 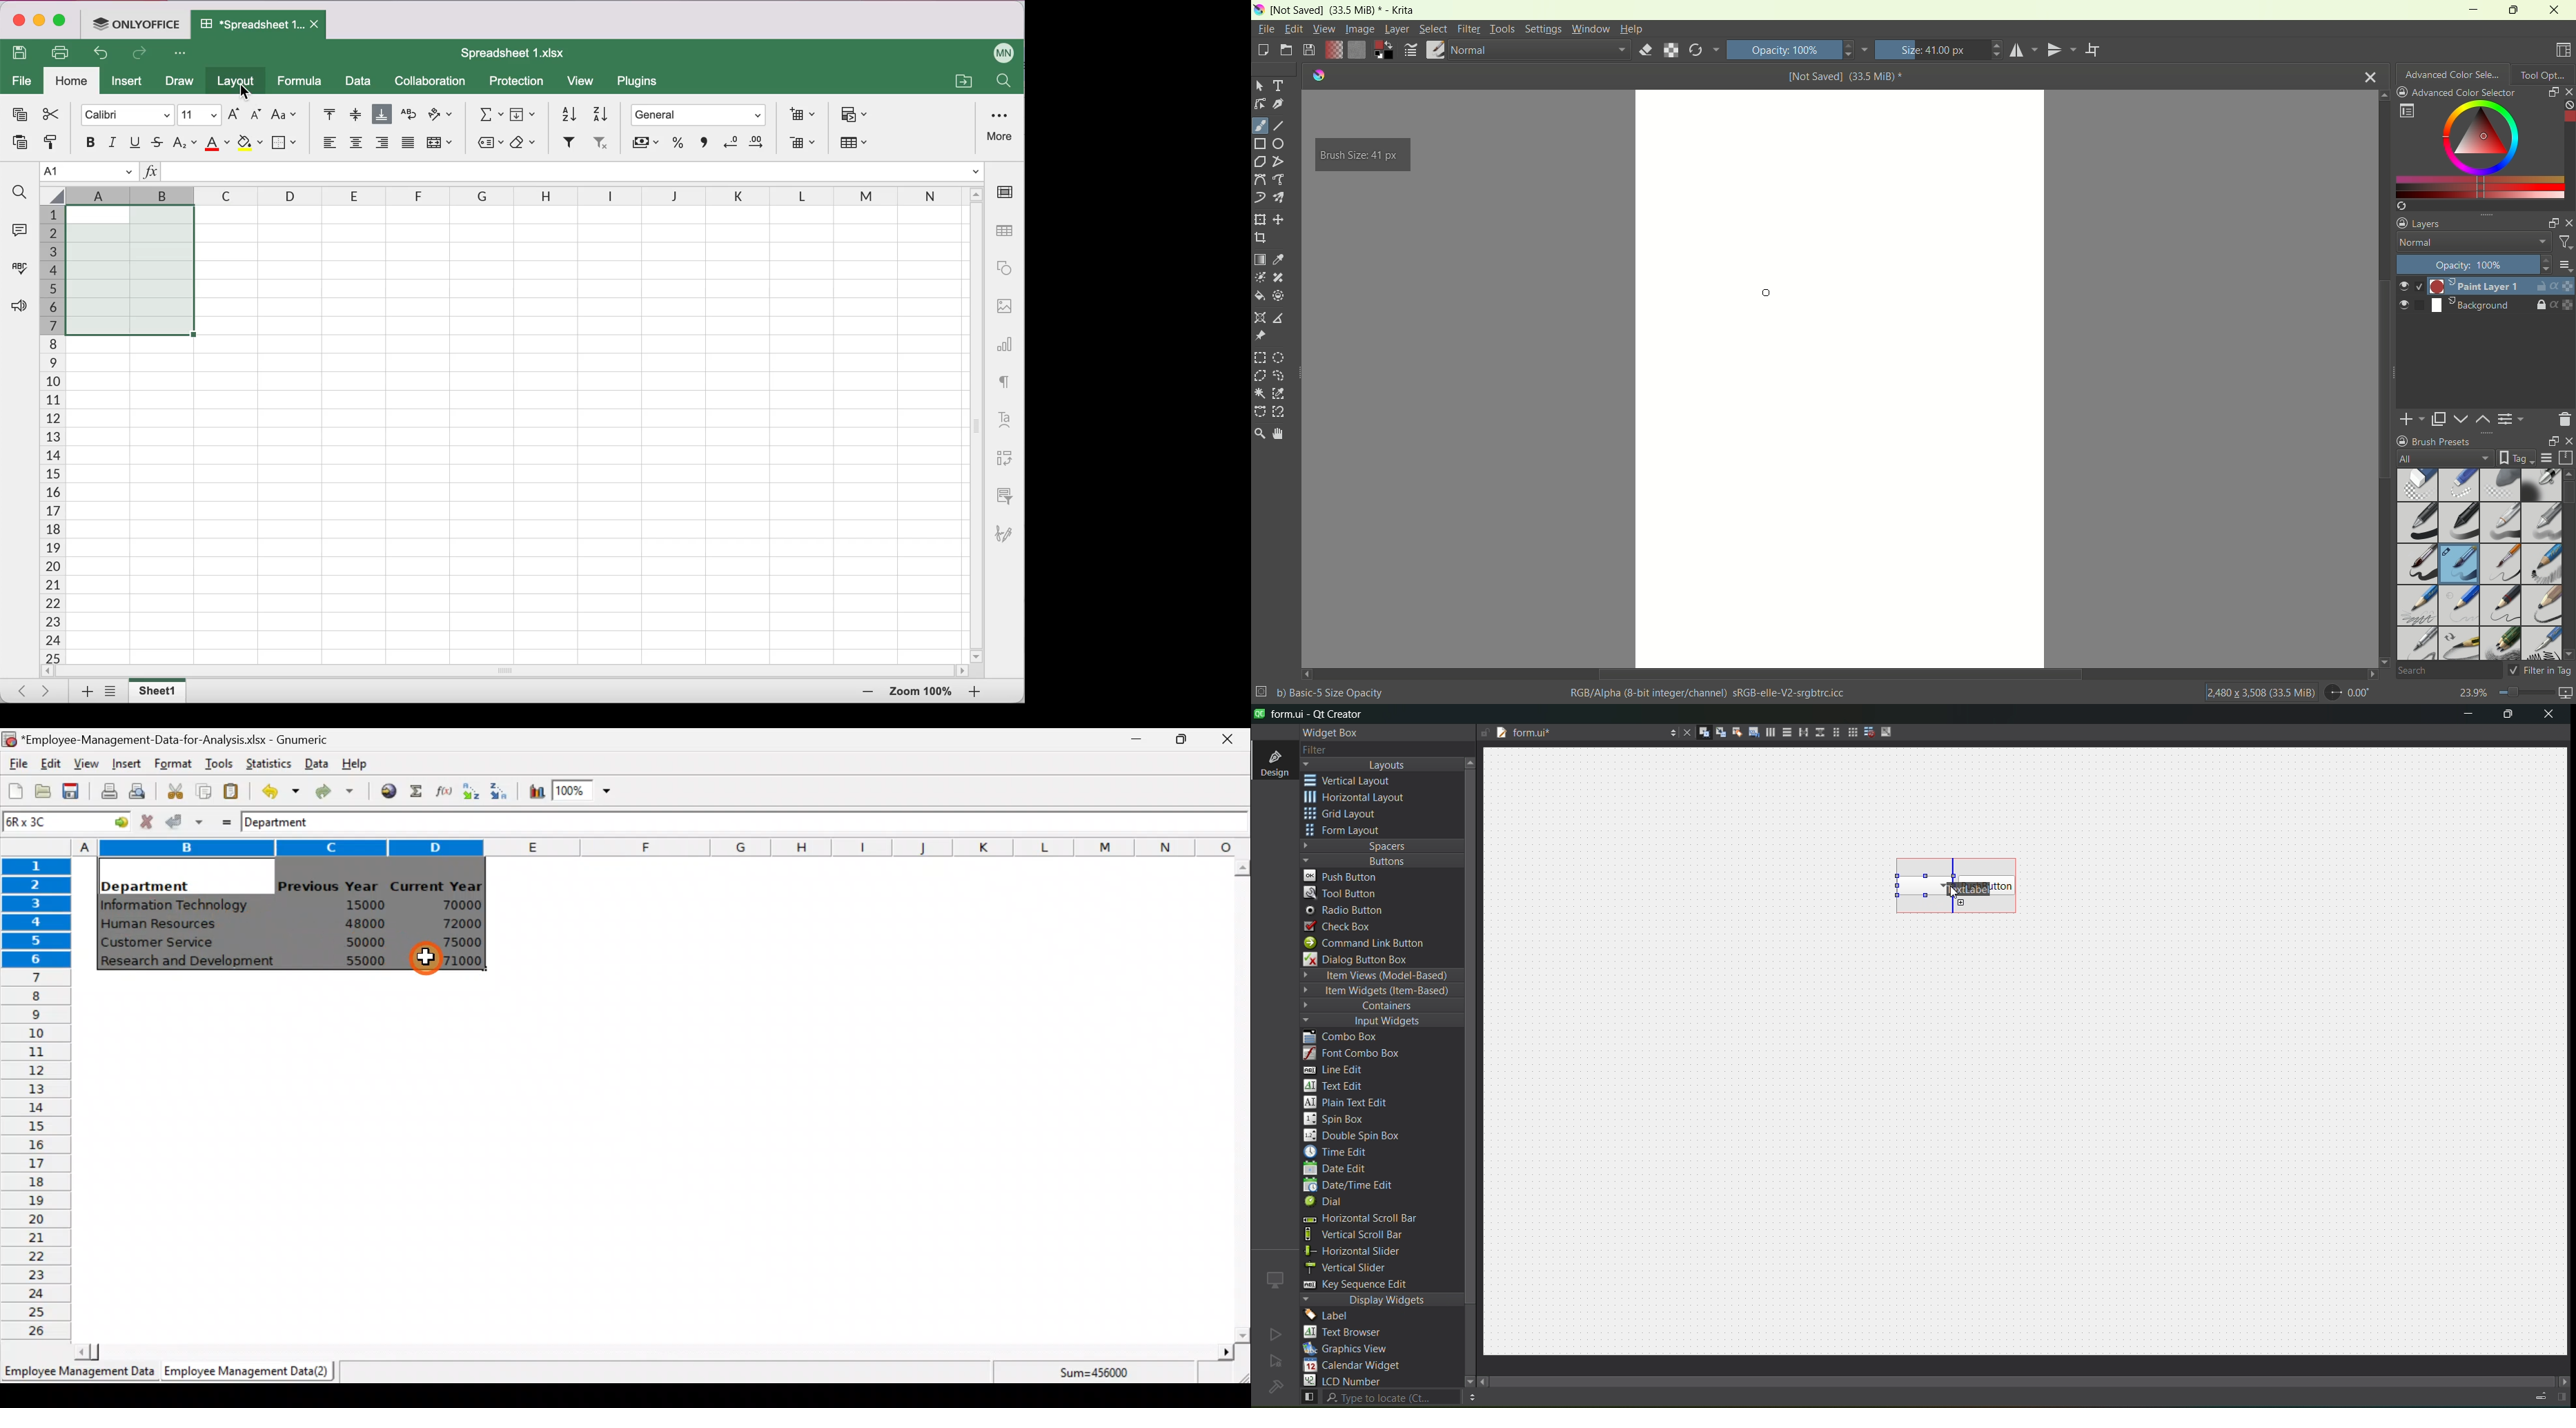 What do you see at coordinates (16, 764) in the screenshot?
I see `File` at bounding box center [16, 764].